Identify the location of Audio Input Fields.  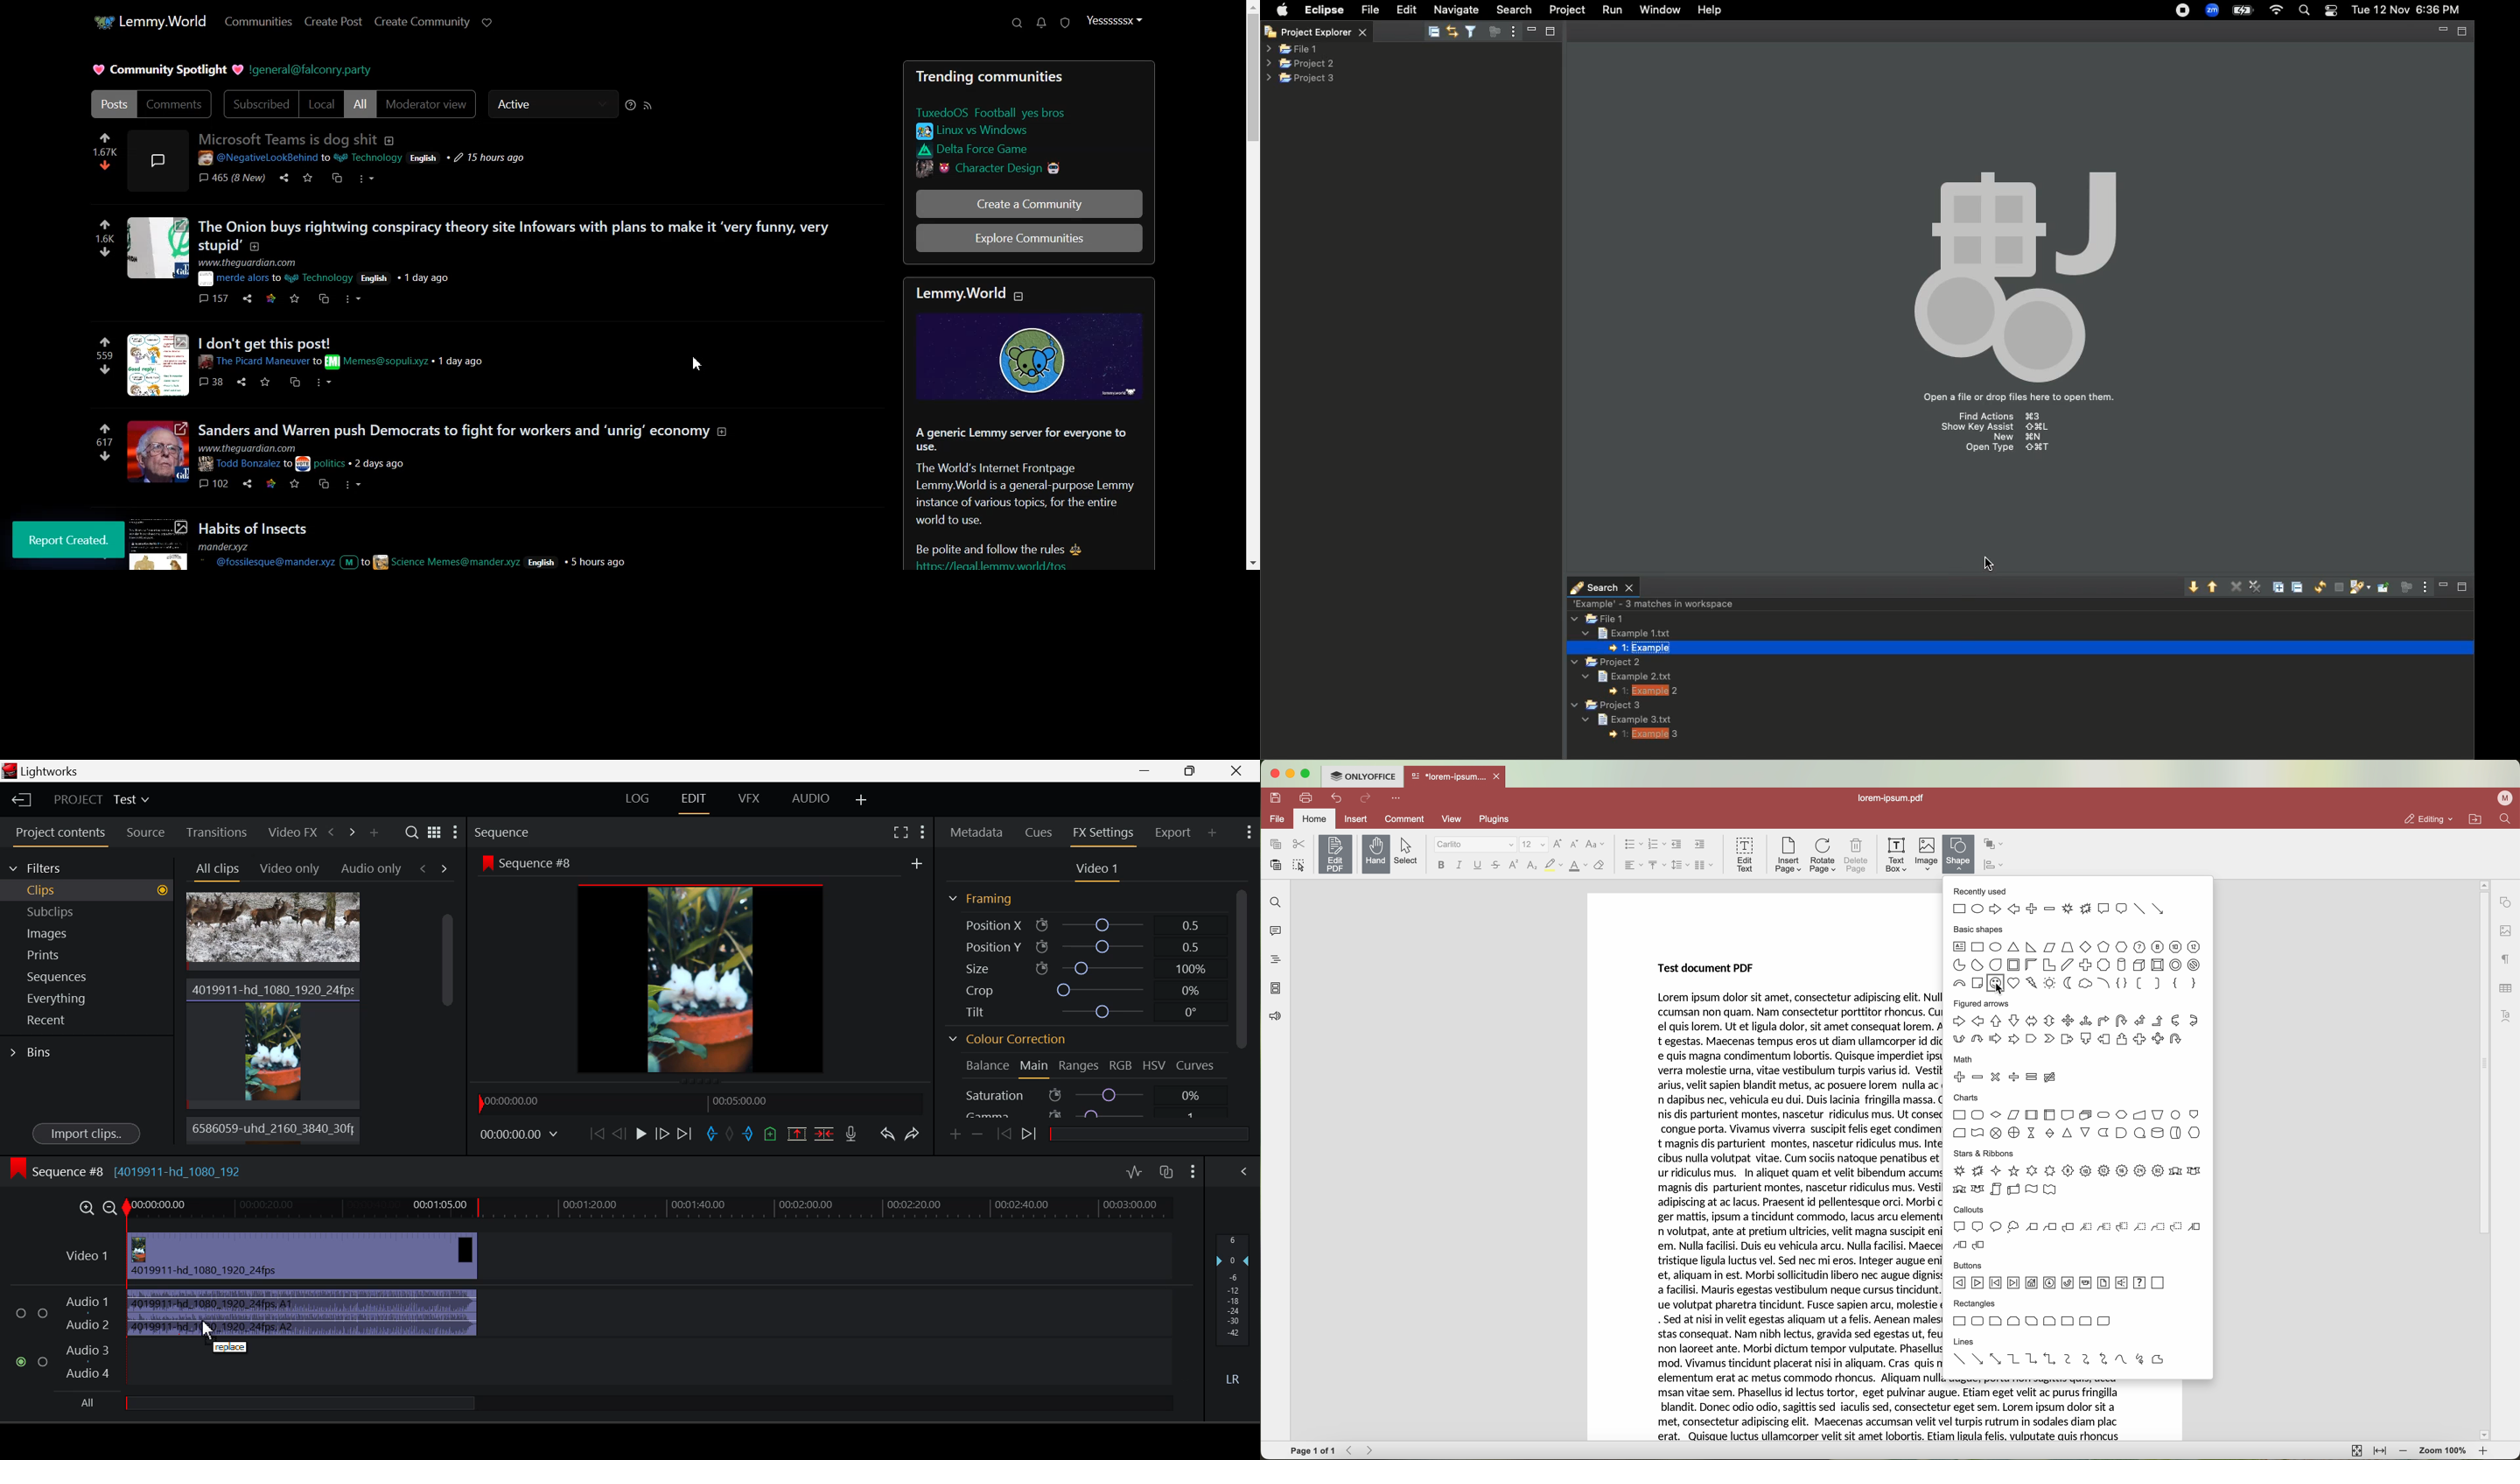
(62, 1339).